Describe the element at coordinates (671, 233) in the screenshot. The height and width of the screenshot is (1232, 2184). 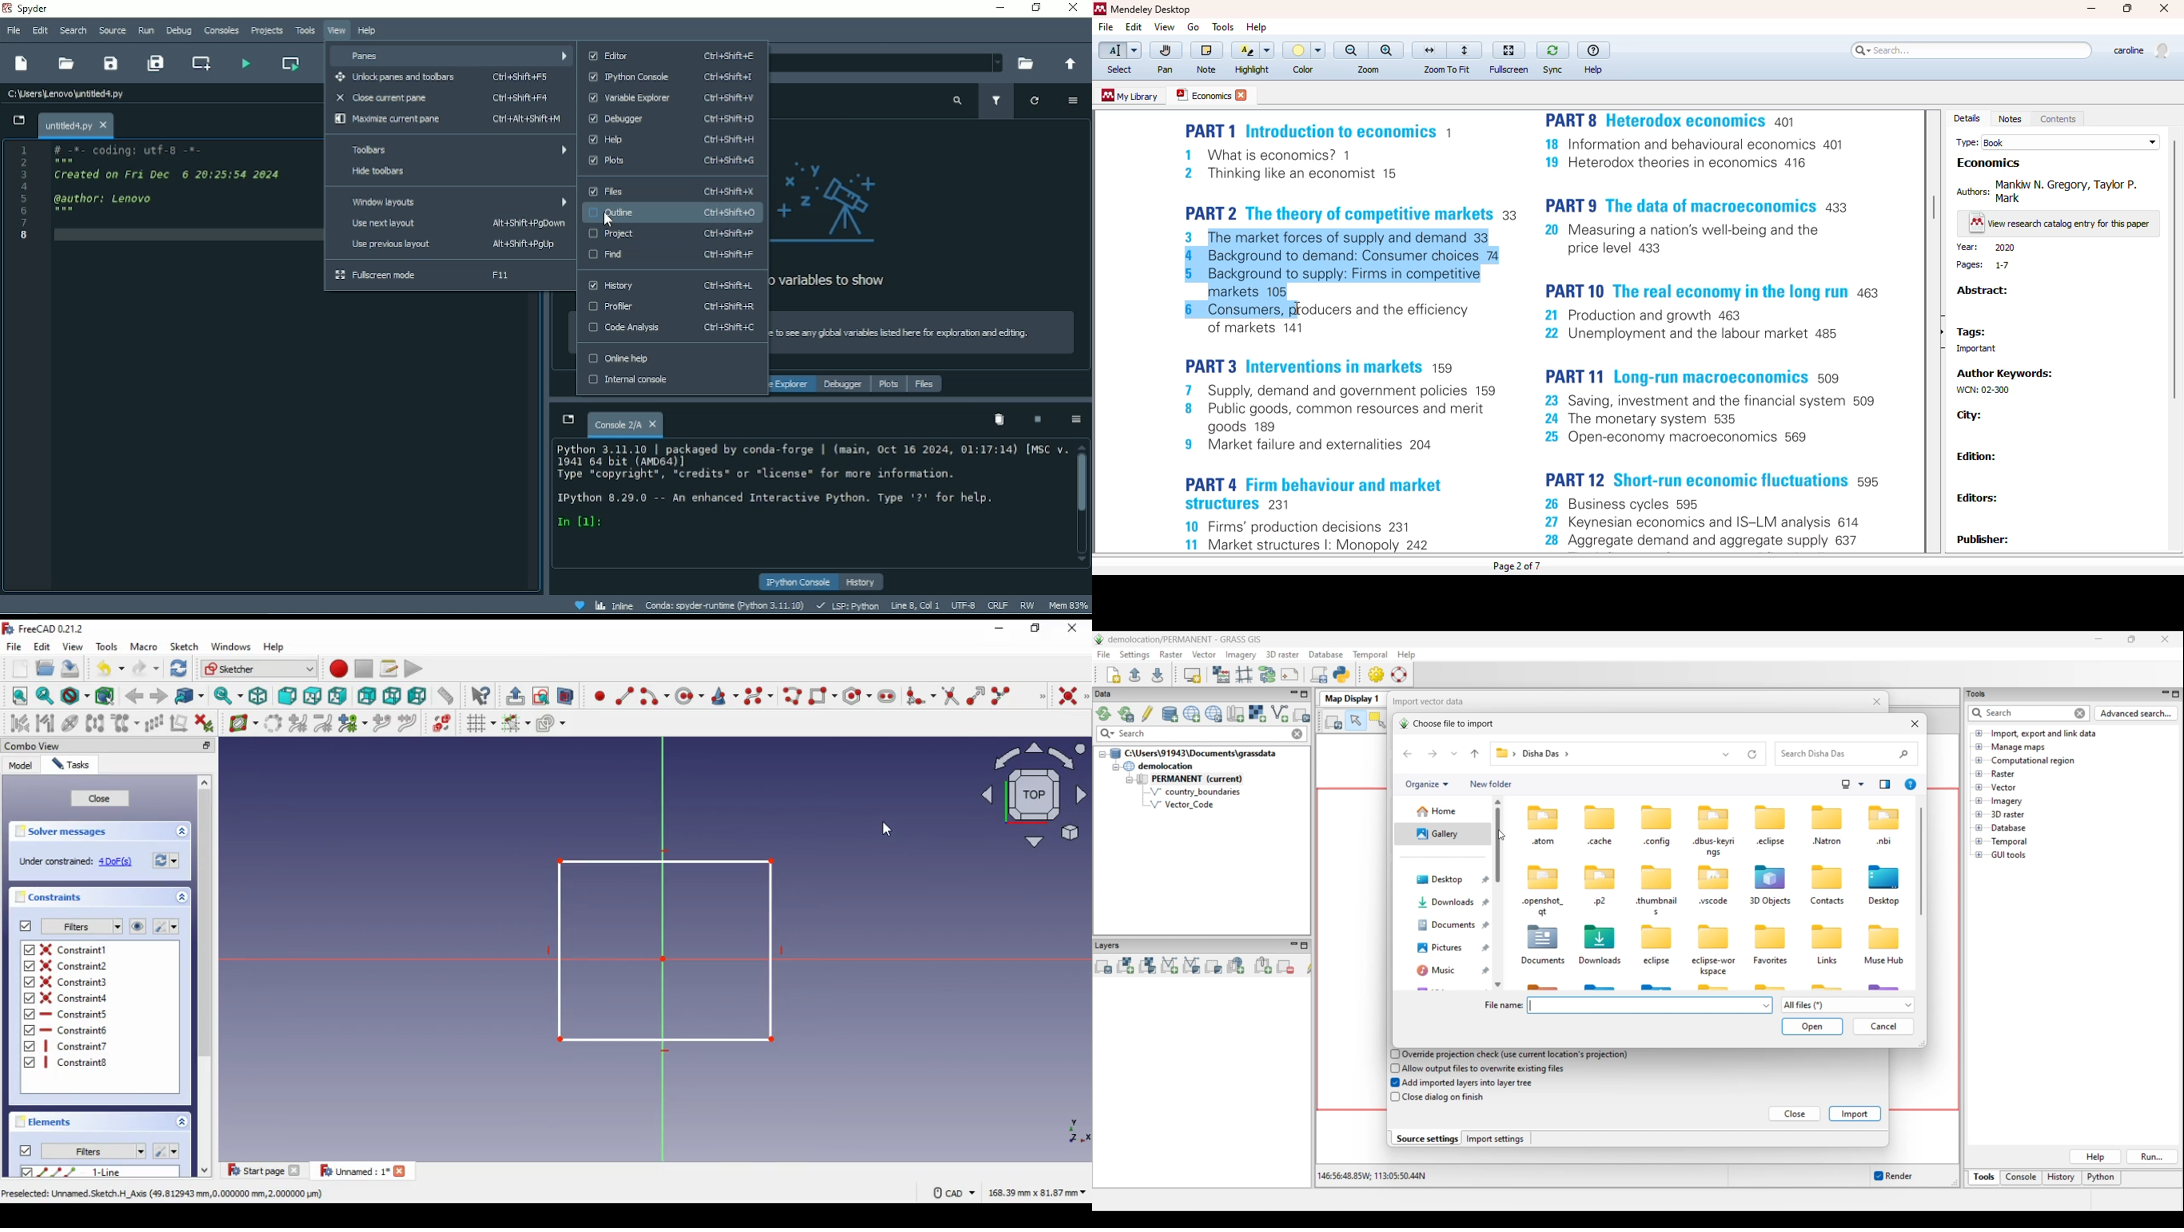
I see `Project` at that location.